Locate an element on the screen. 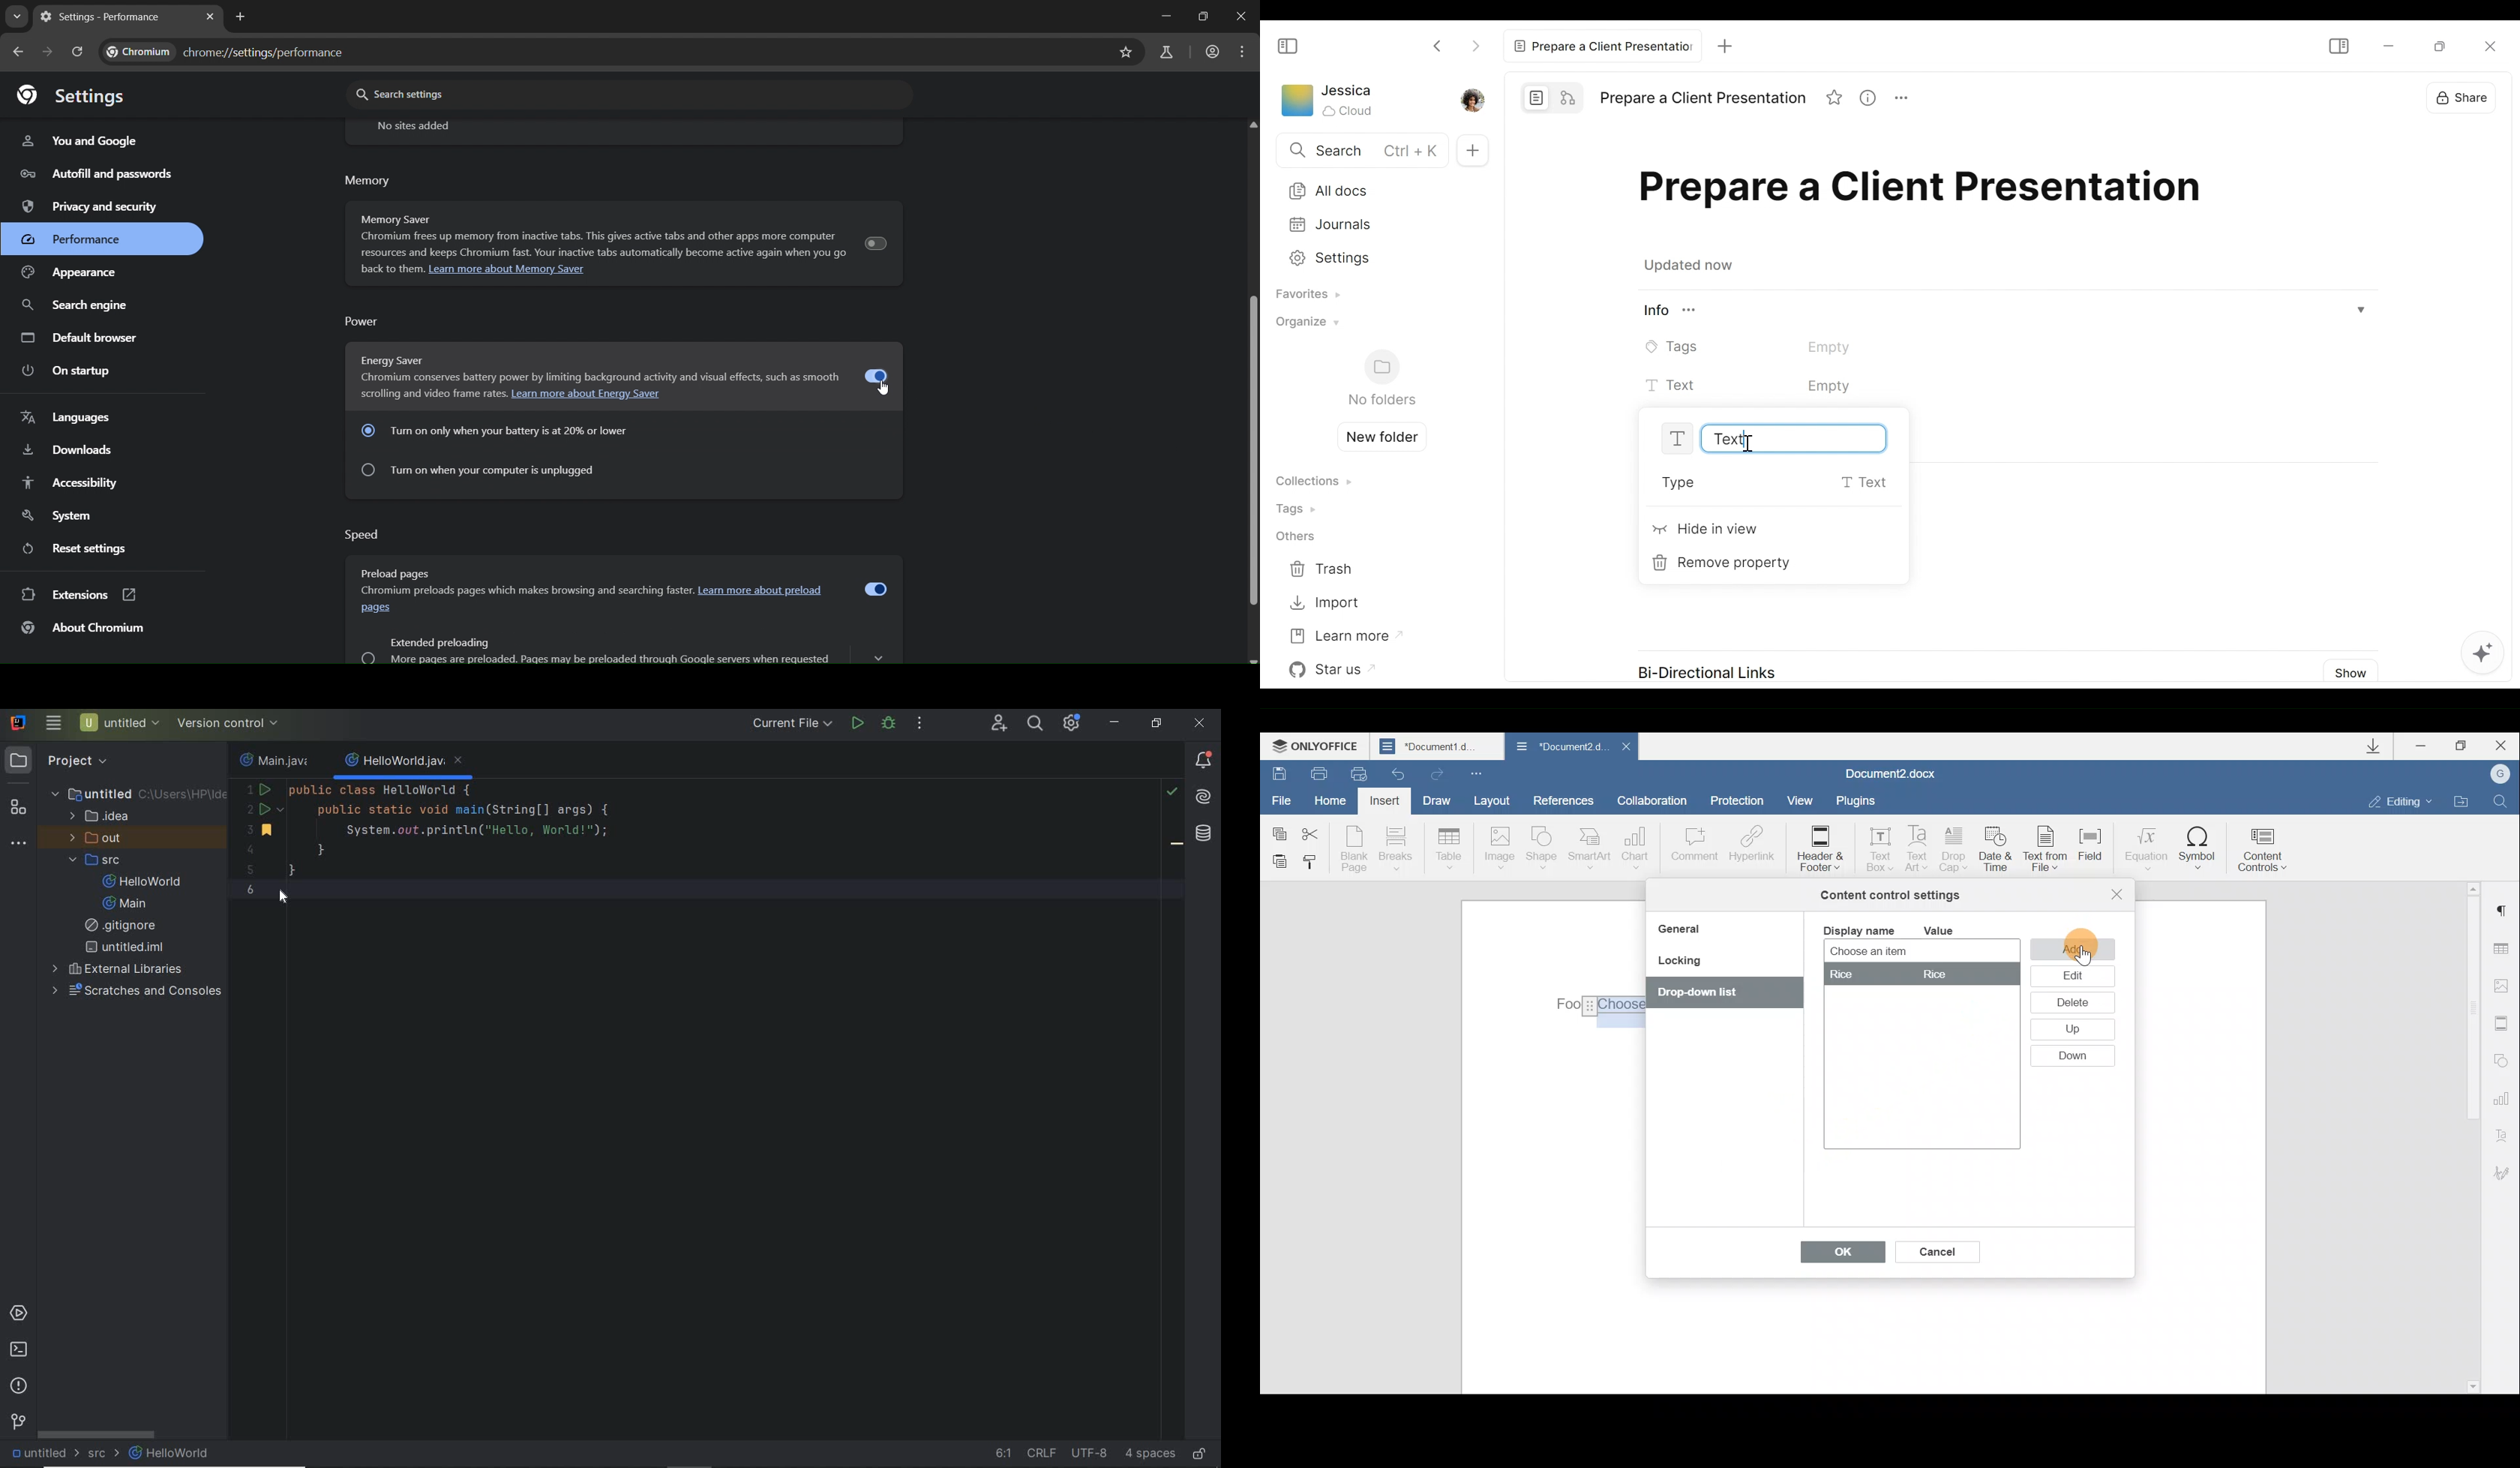  extensions is located at coordinates (79, 593).